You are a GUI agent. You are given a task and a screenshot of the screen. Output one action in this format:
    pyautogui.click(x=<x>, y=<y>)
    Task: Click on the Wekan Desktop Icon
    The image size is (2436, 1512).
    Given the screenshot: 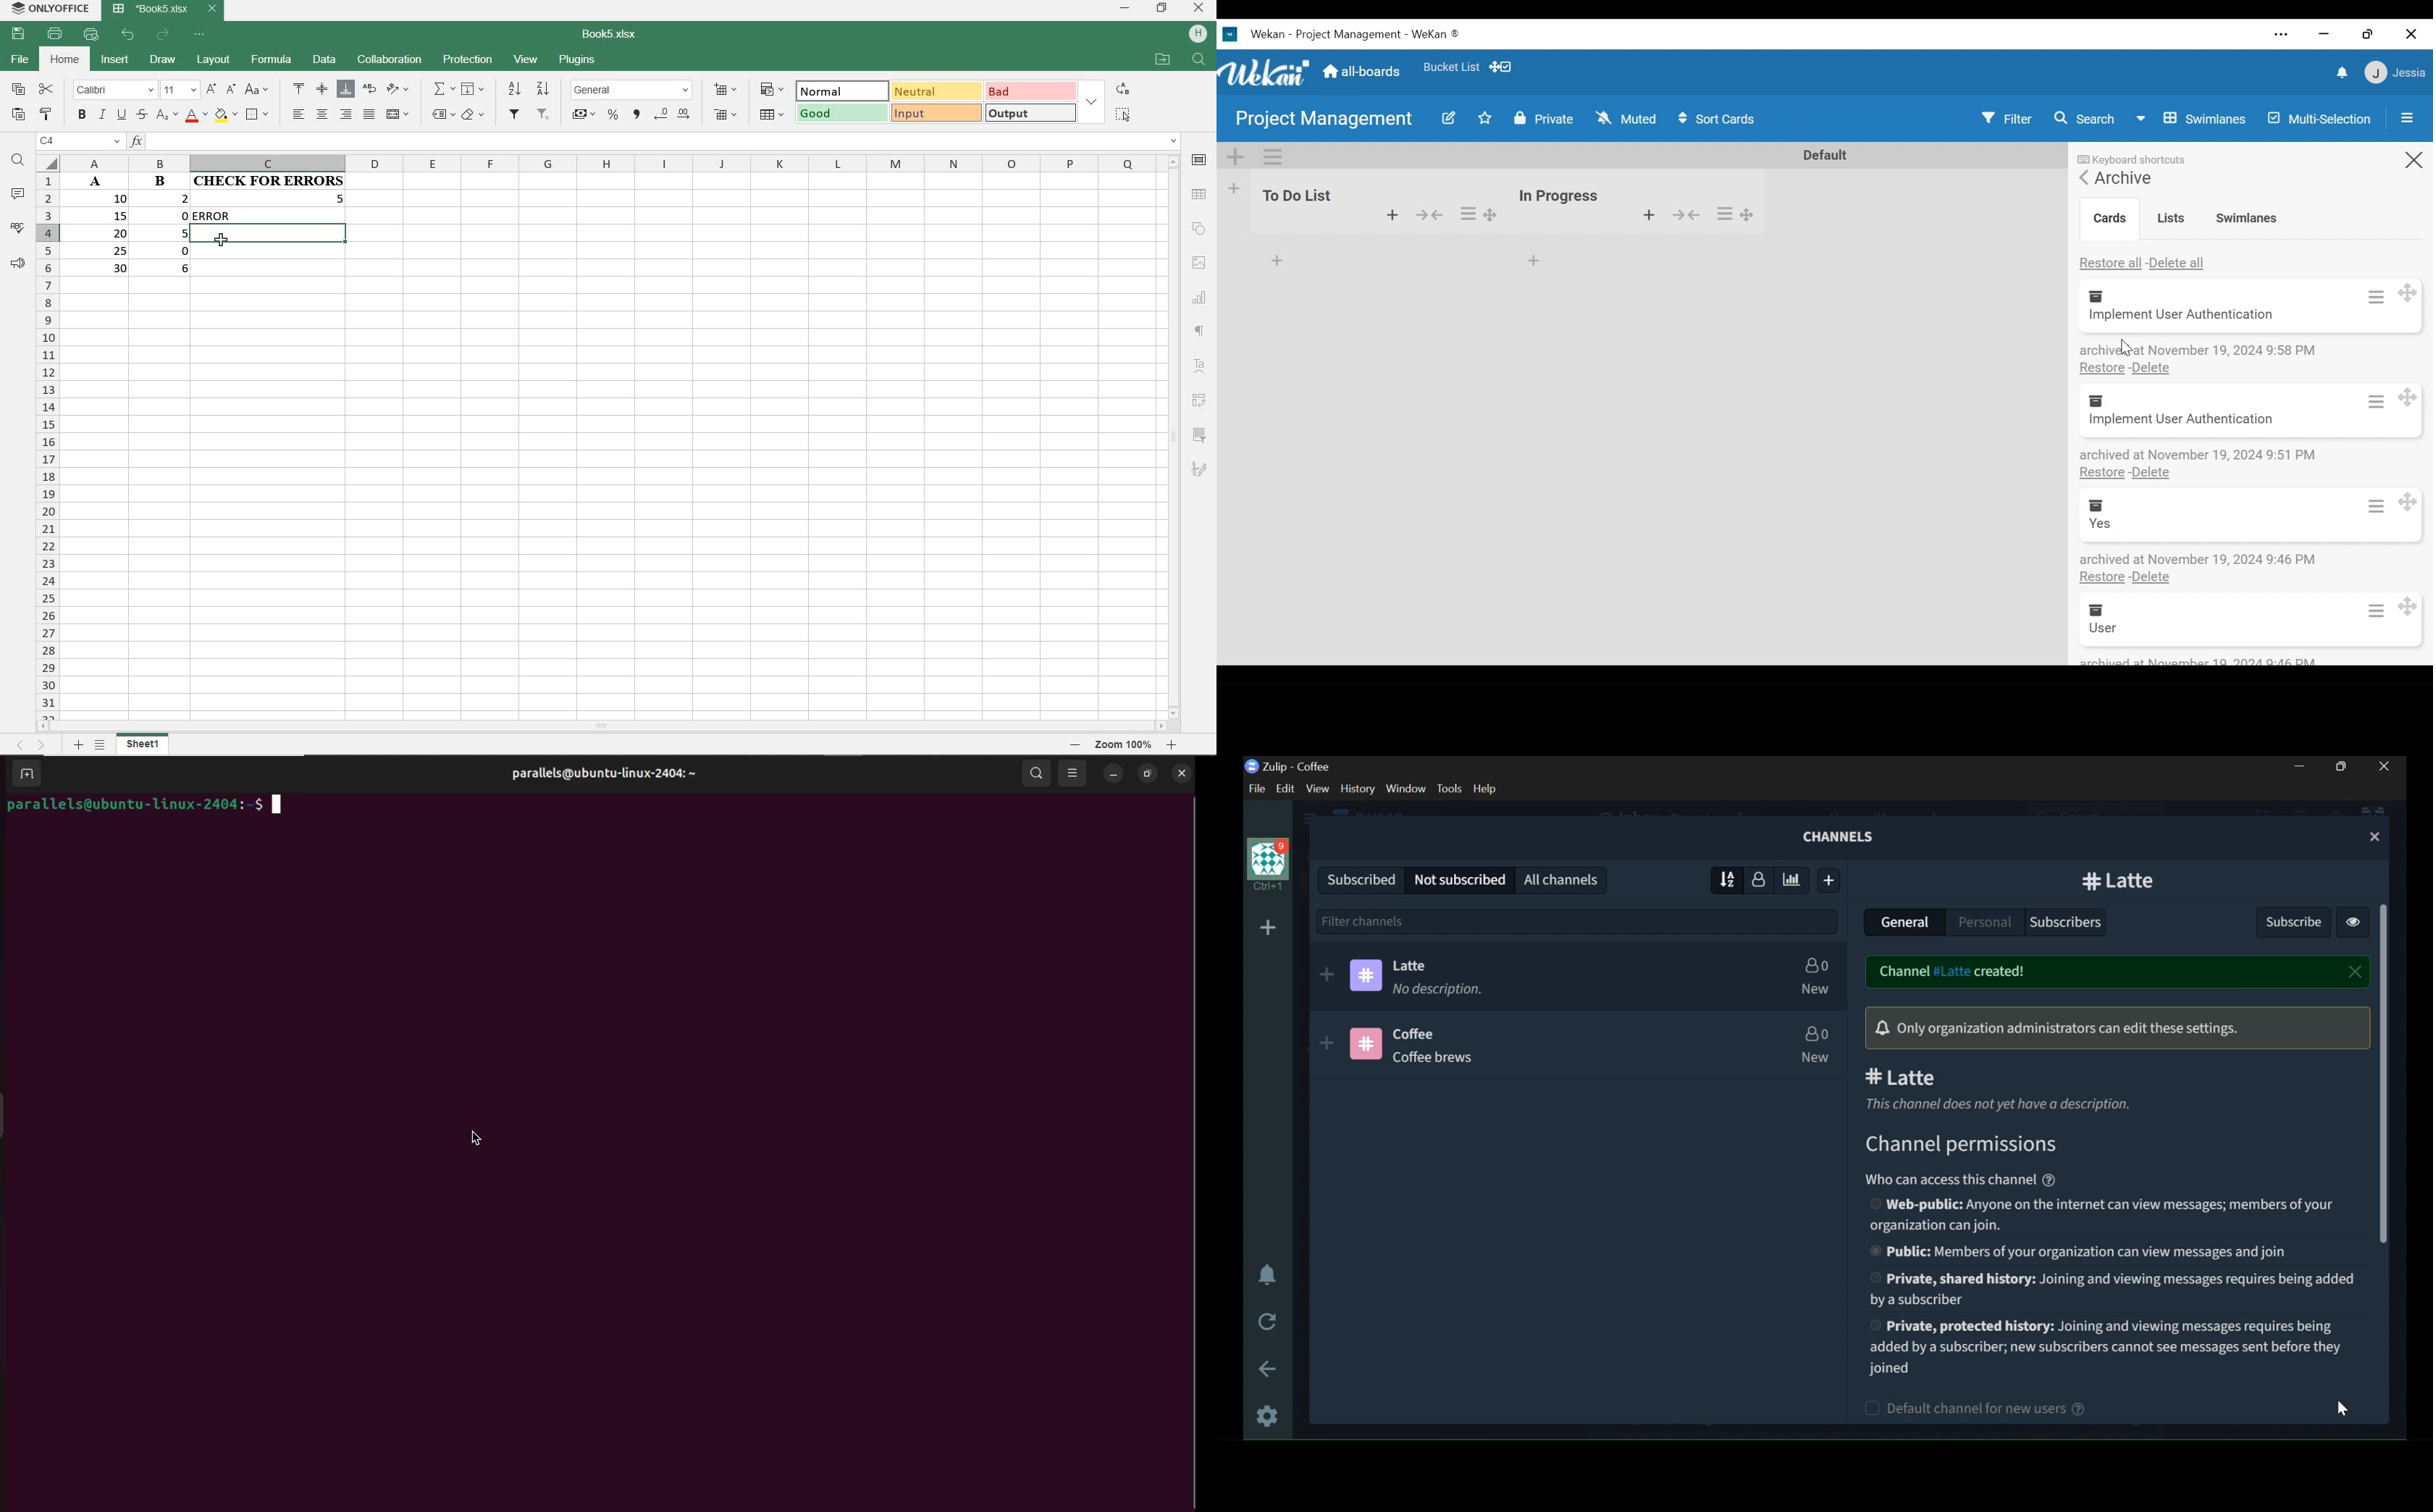 What is the action you would take?
    pyautogui.click(x=1341, y=35)
    